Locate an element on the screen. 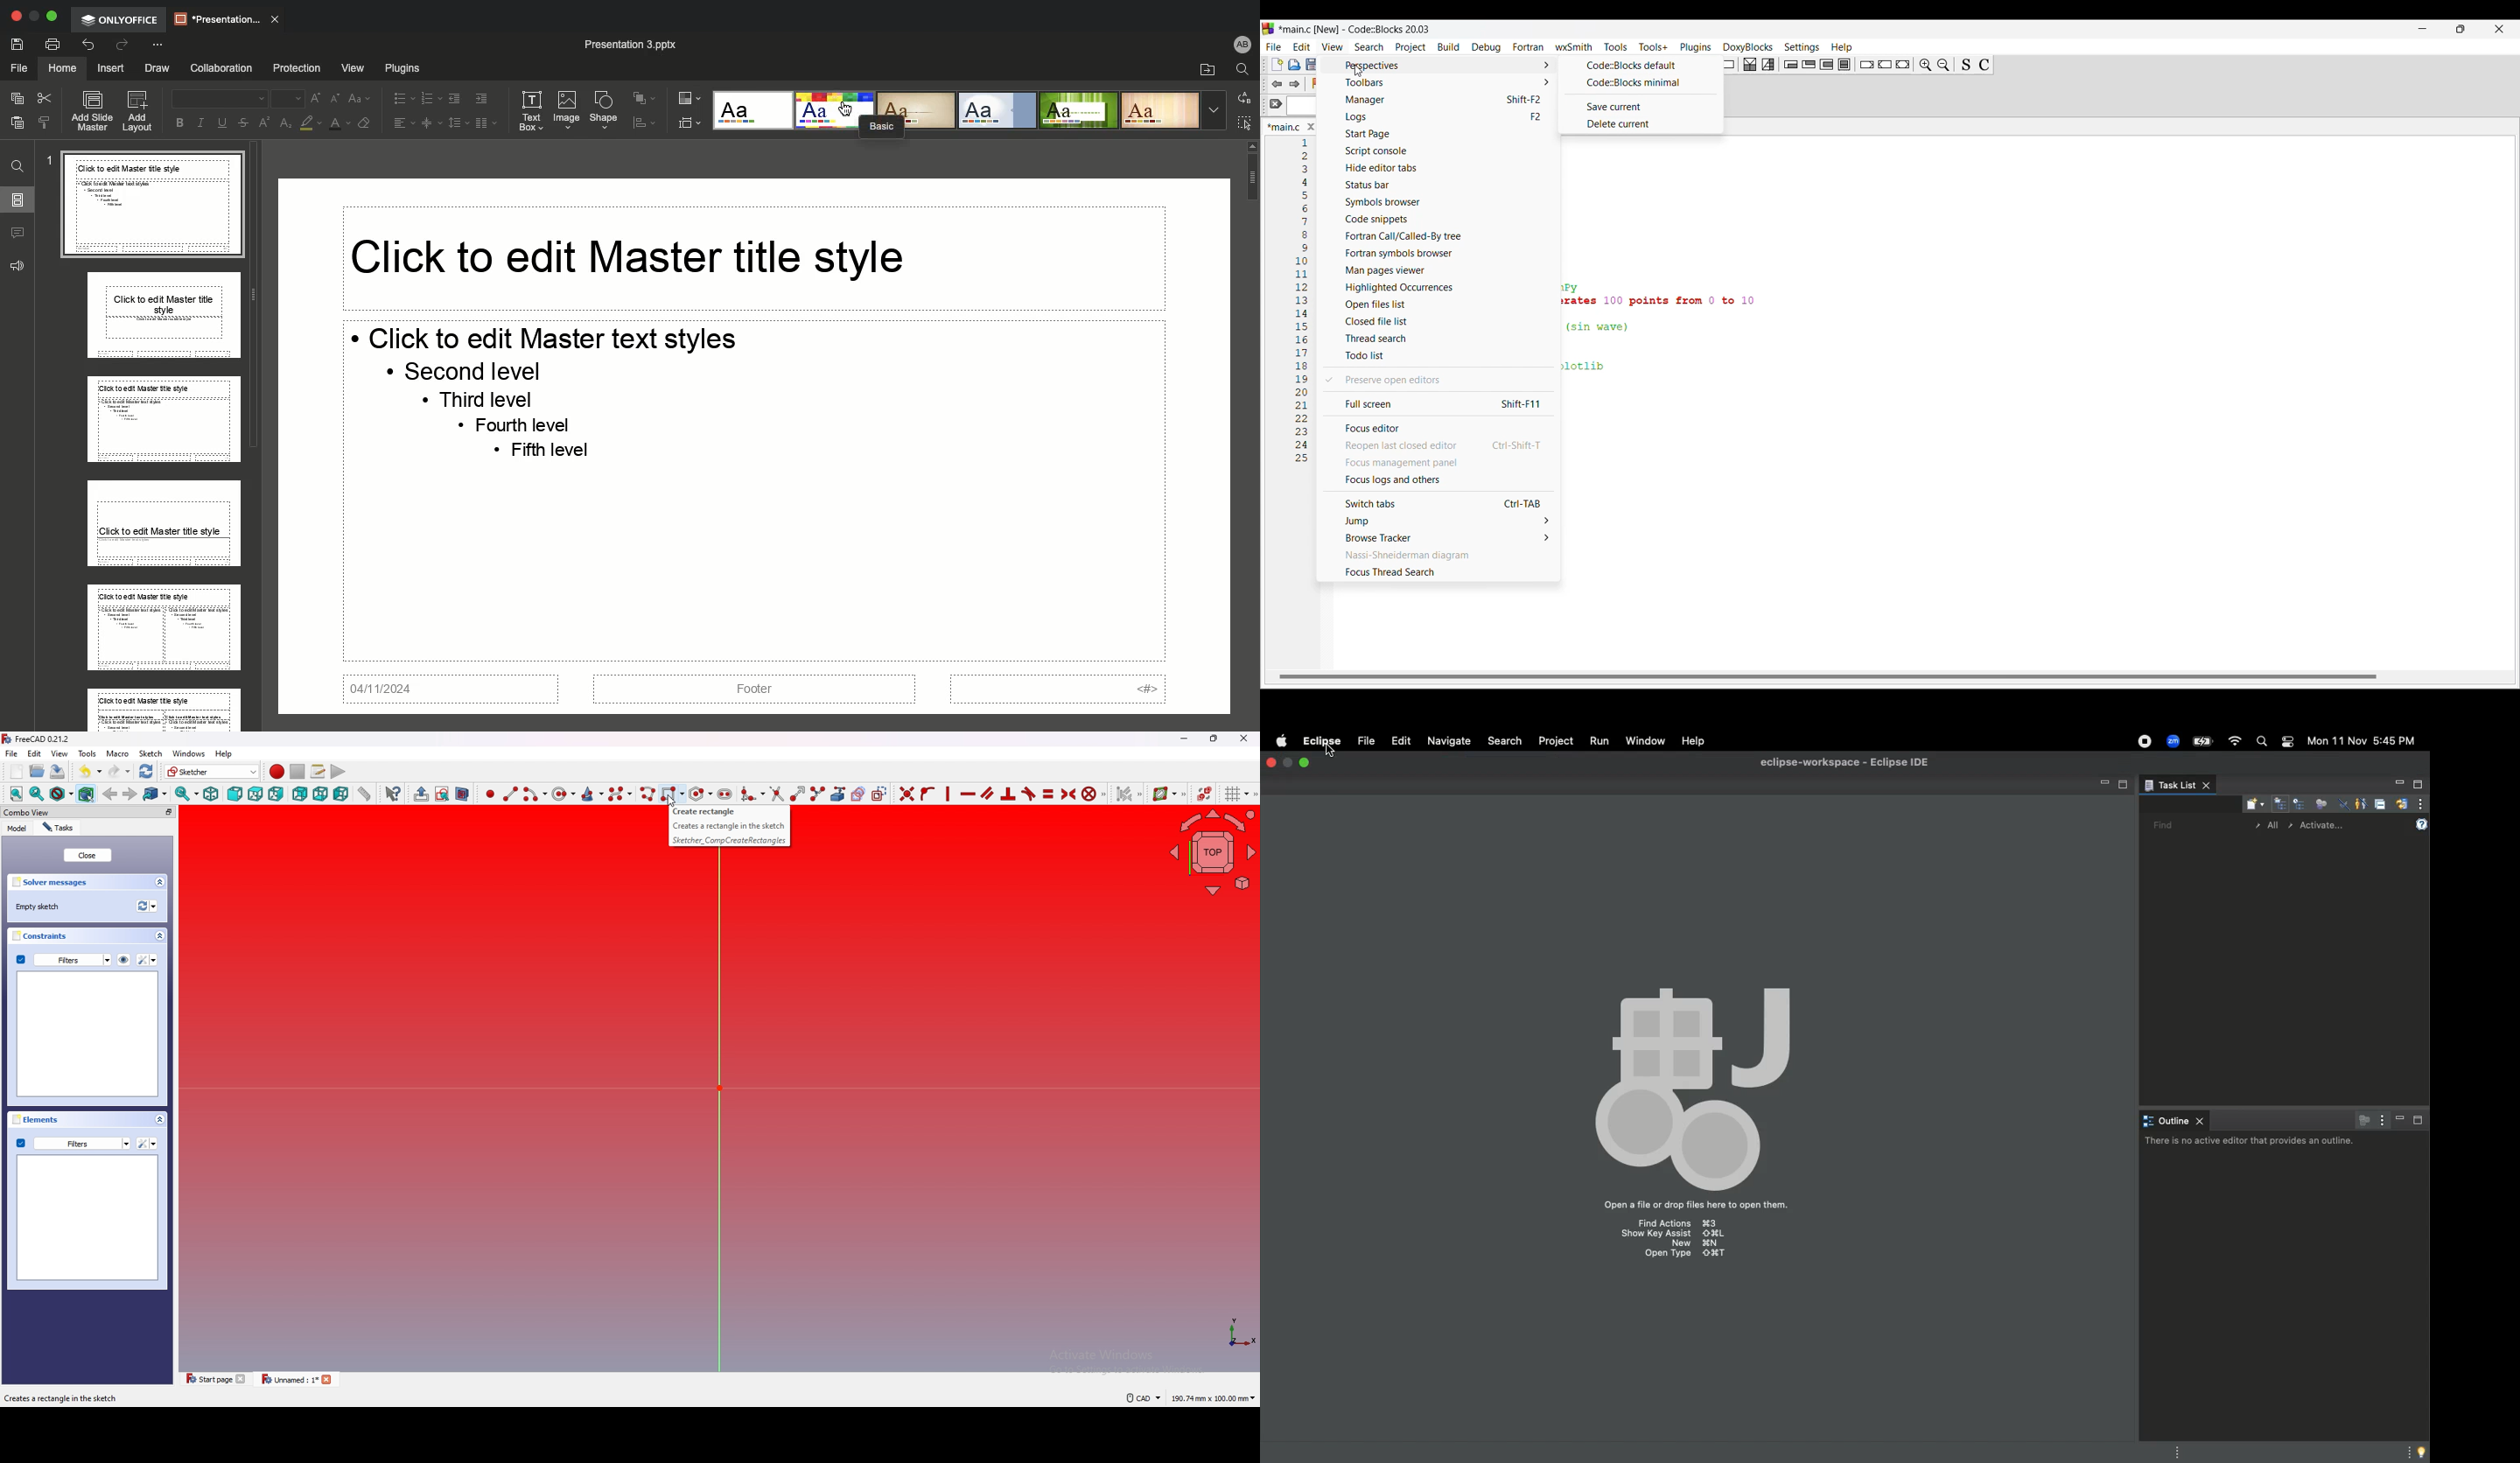 This screenshot has height=1484, width=2520. Line spacing is located at coordinates (454, 124).